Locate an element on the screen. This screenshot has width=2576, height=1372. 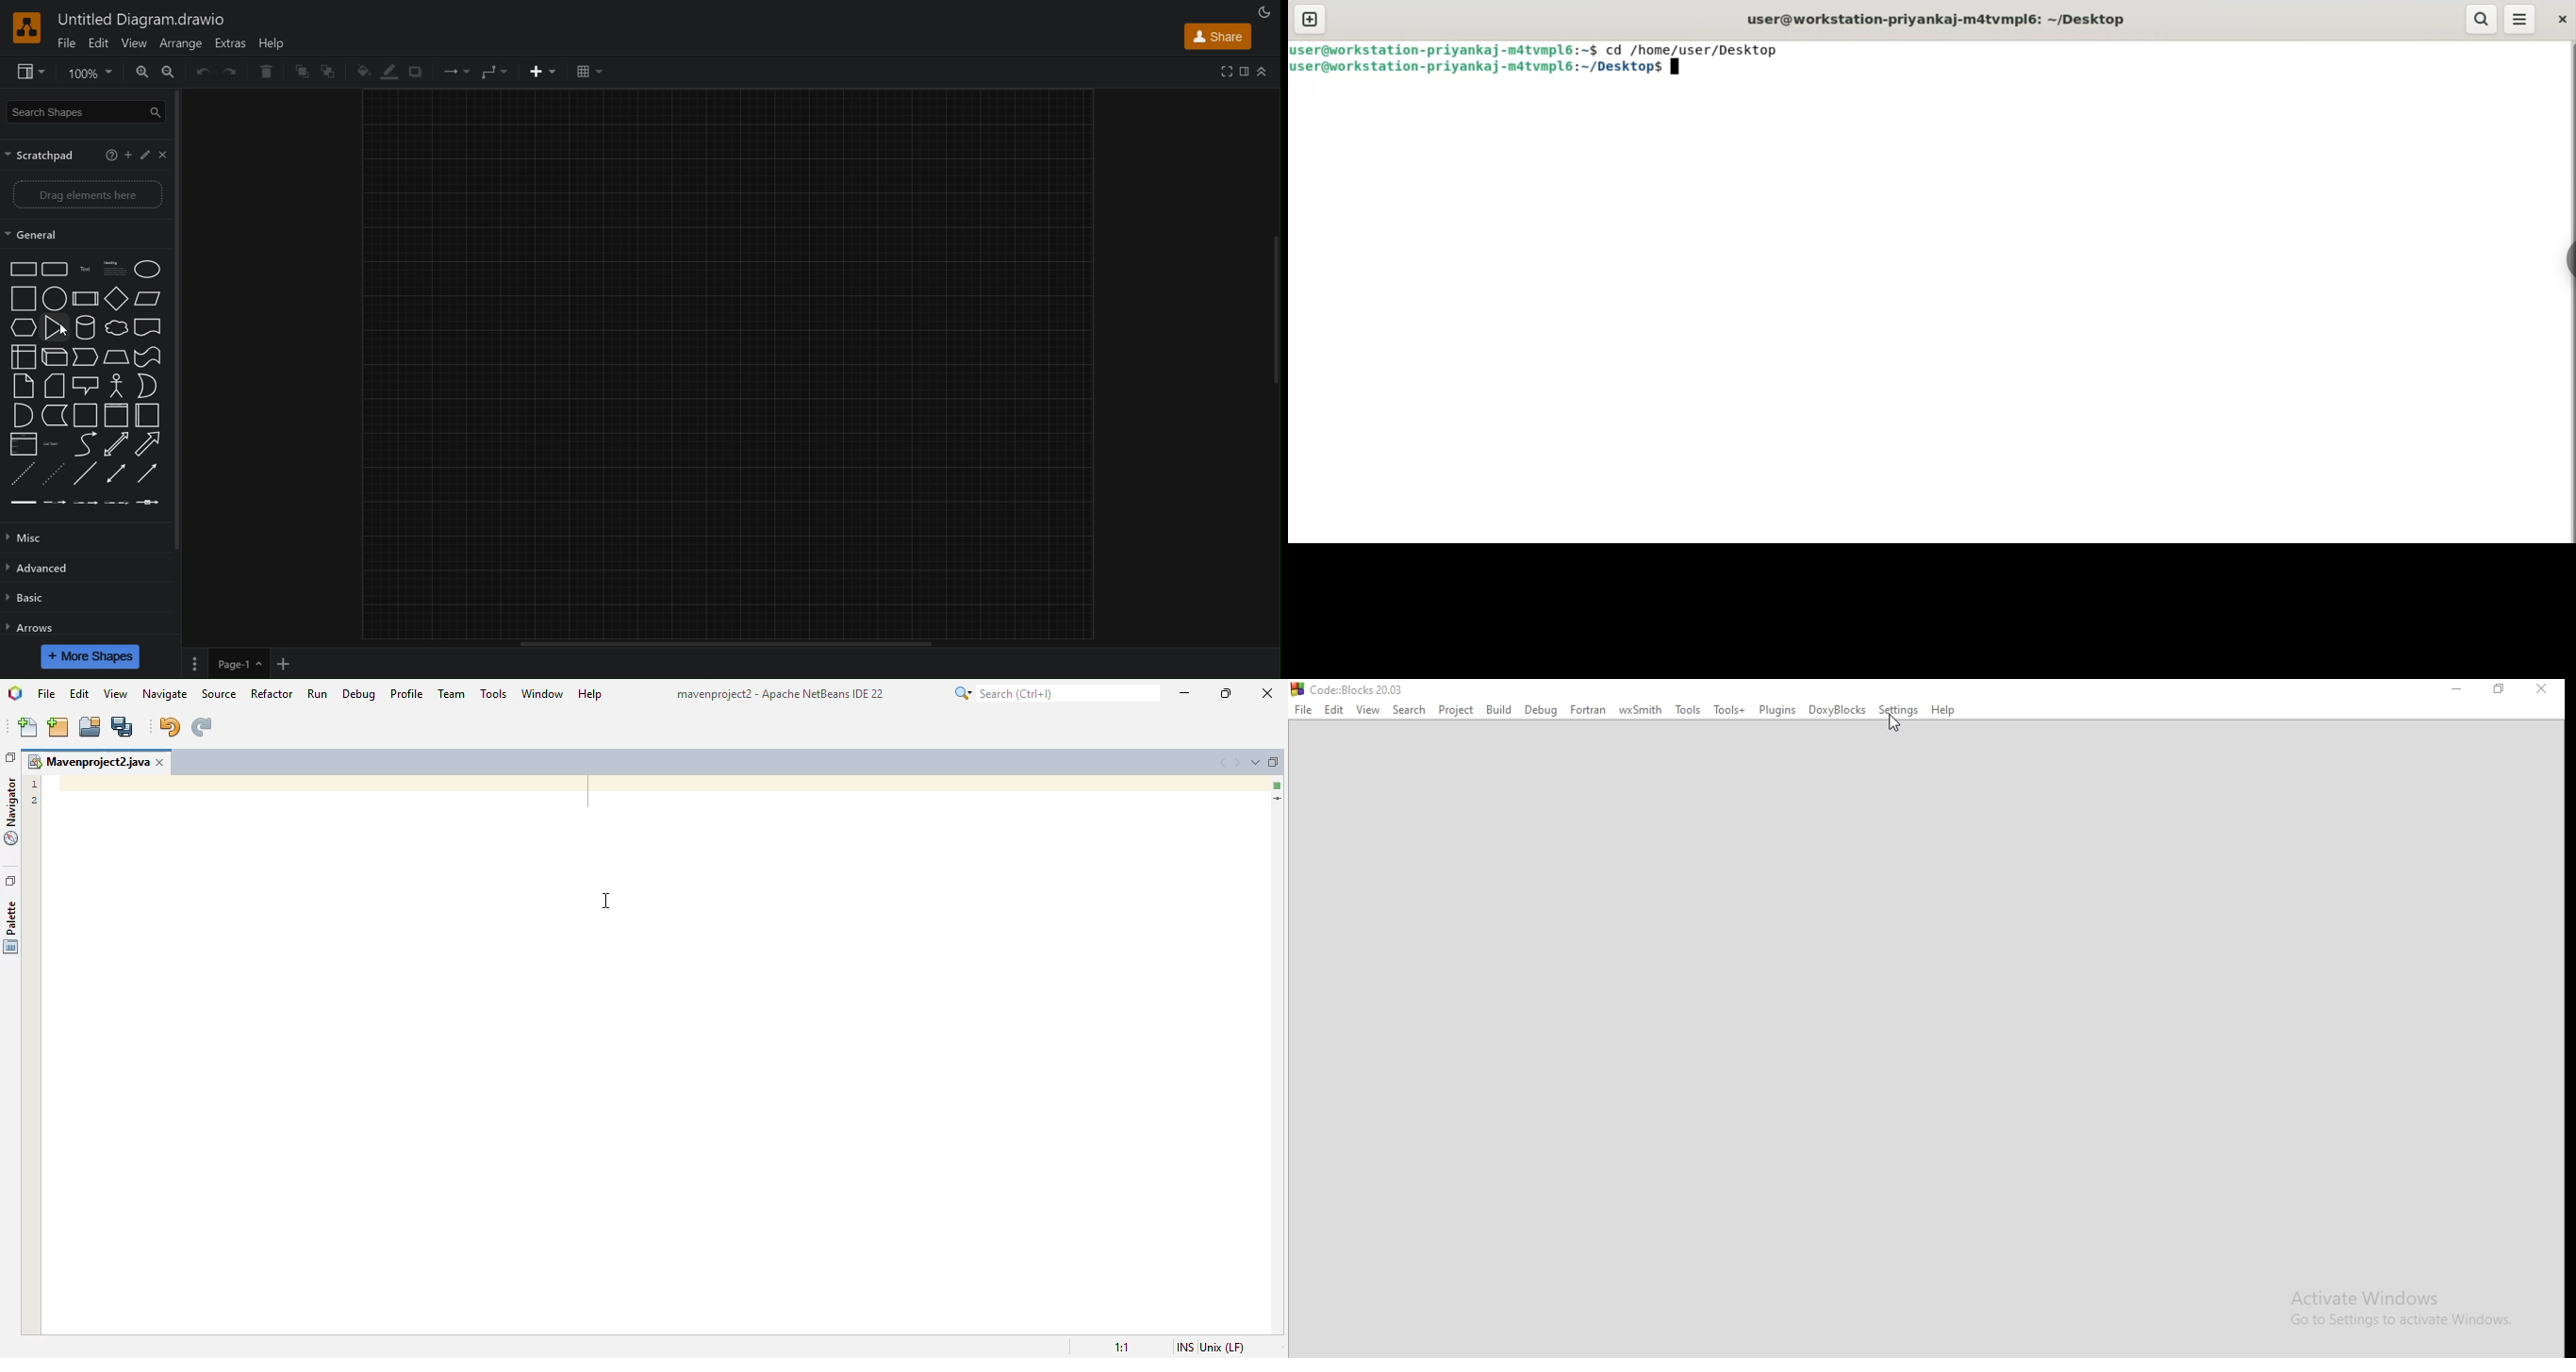
run is located at coordinates (318, 693).